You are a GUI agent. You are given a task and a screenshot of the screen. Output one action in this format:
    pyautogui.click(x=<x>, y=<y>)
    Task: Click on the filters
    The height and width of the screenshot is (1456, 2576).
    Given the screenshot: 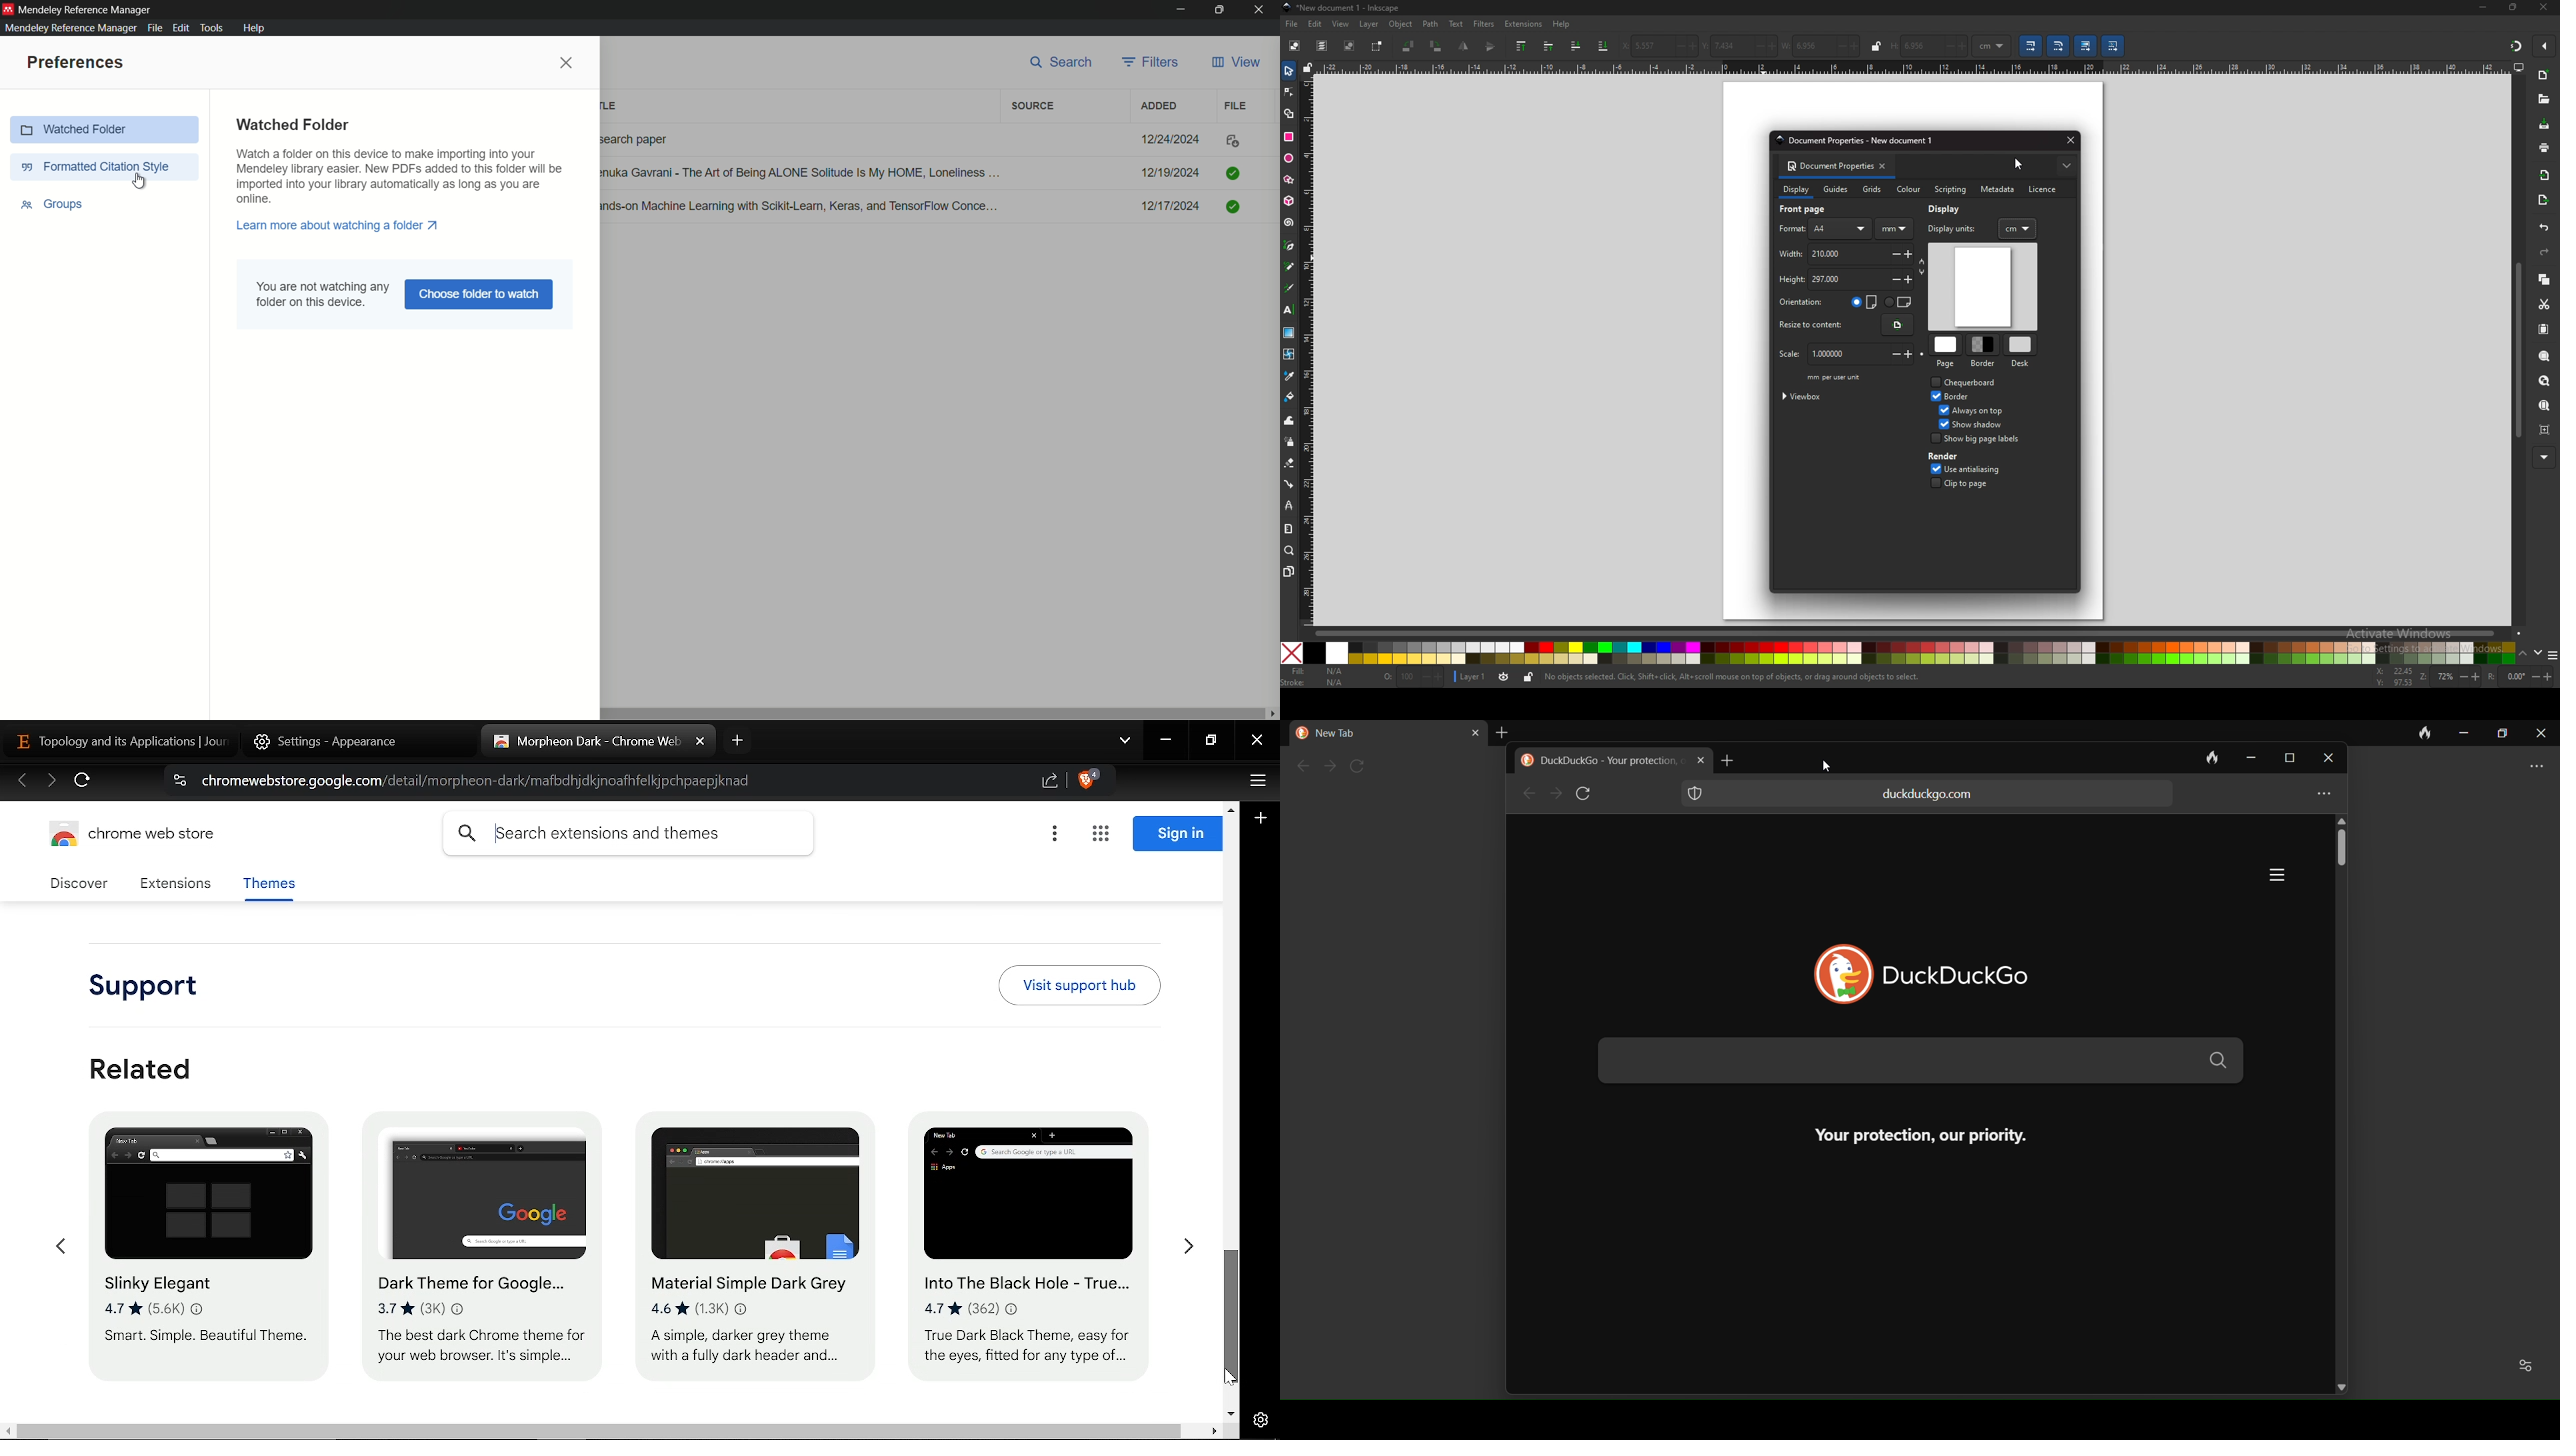 What is the action you would take?
    pyautogui.click(x=1153, y=62)
    